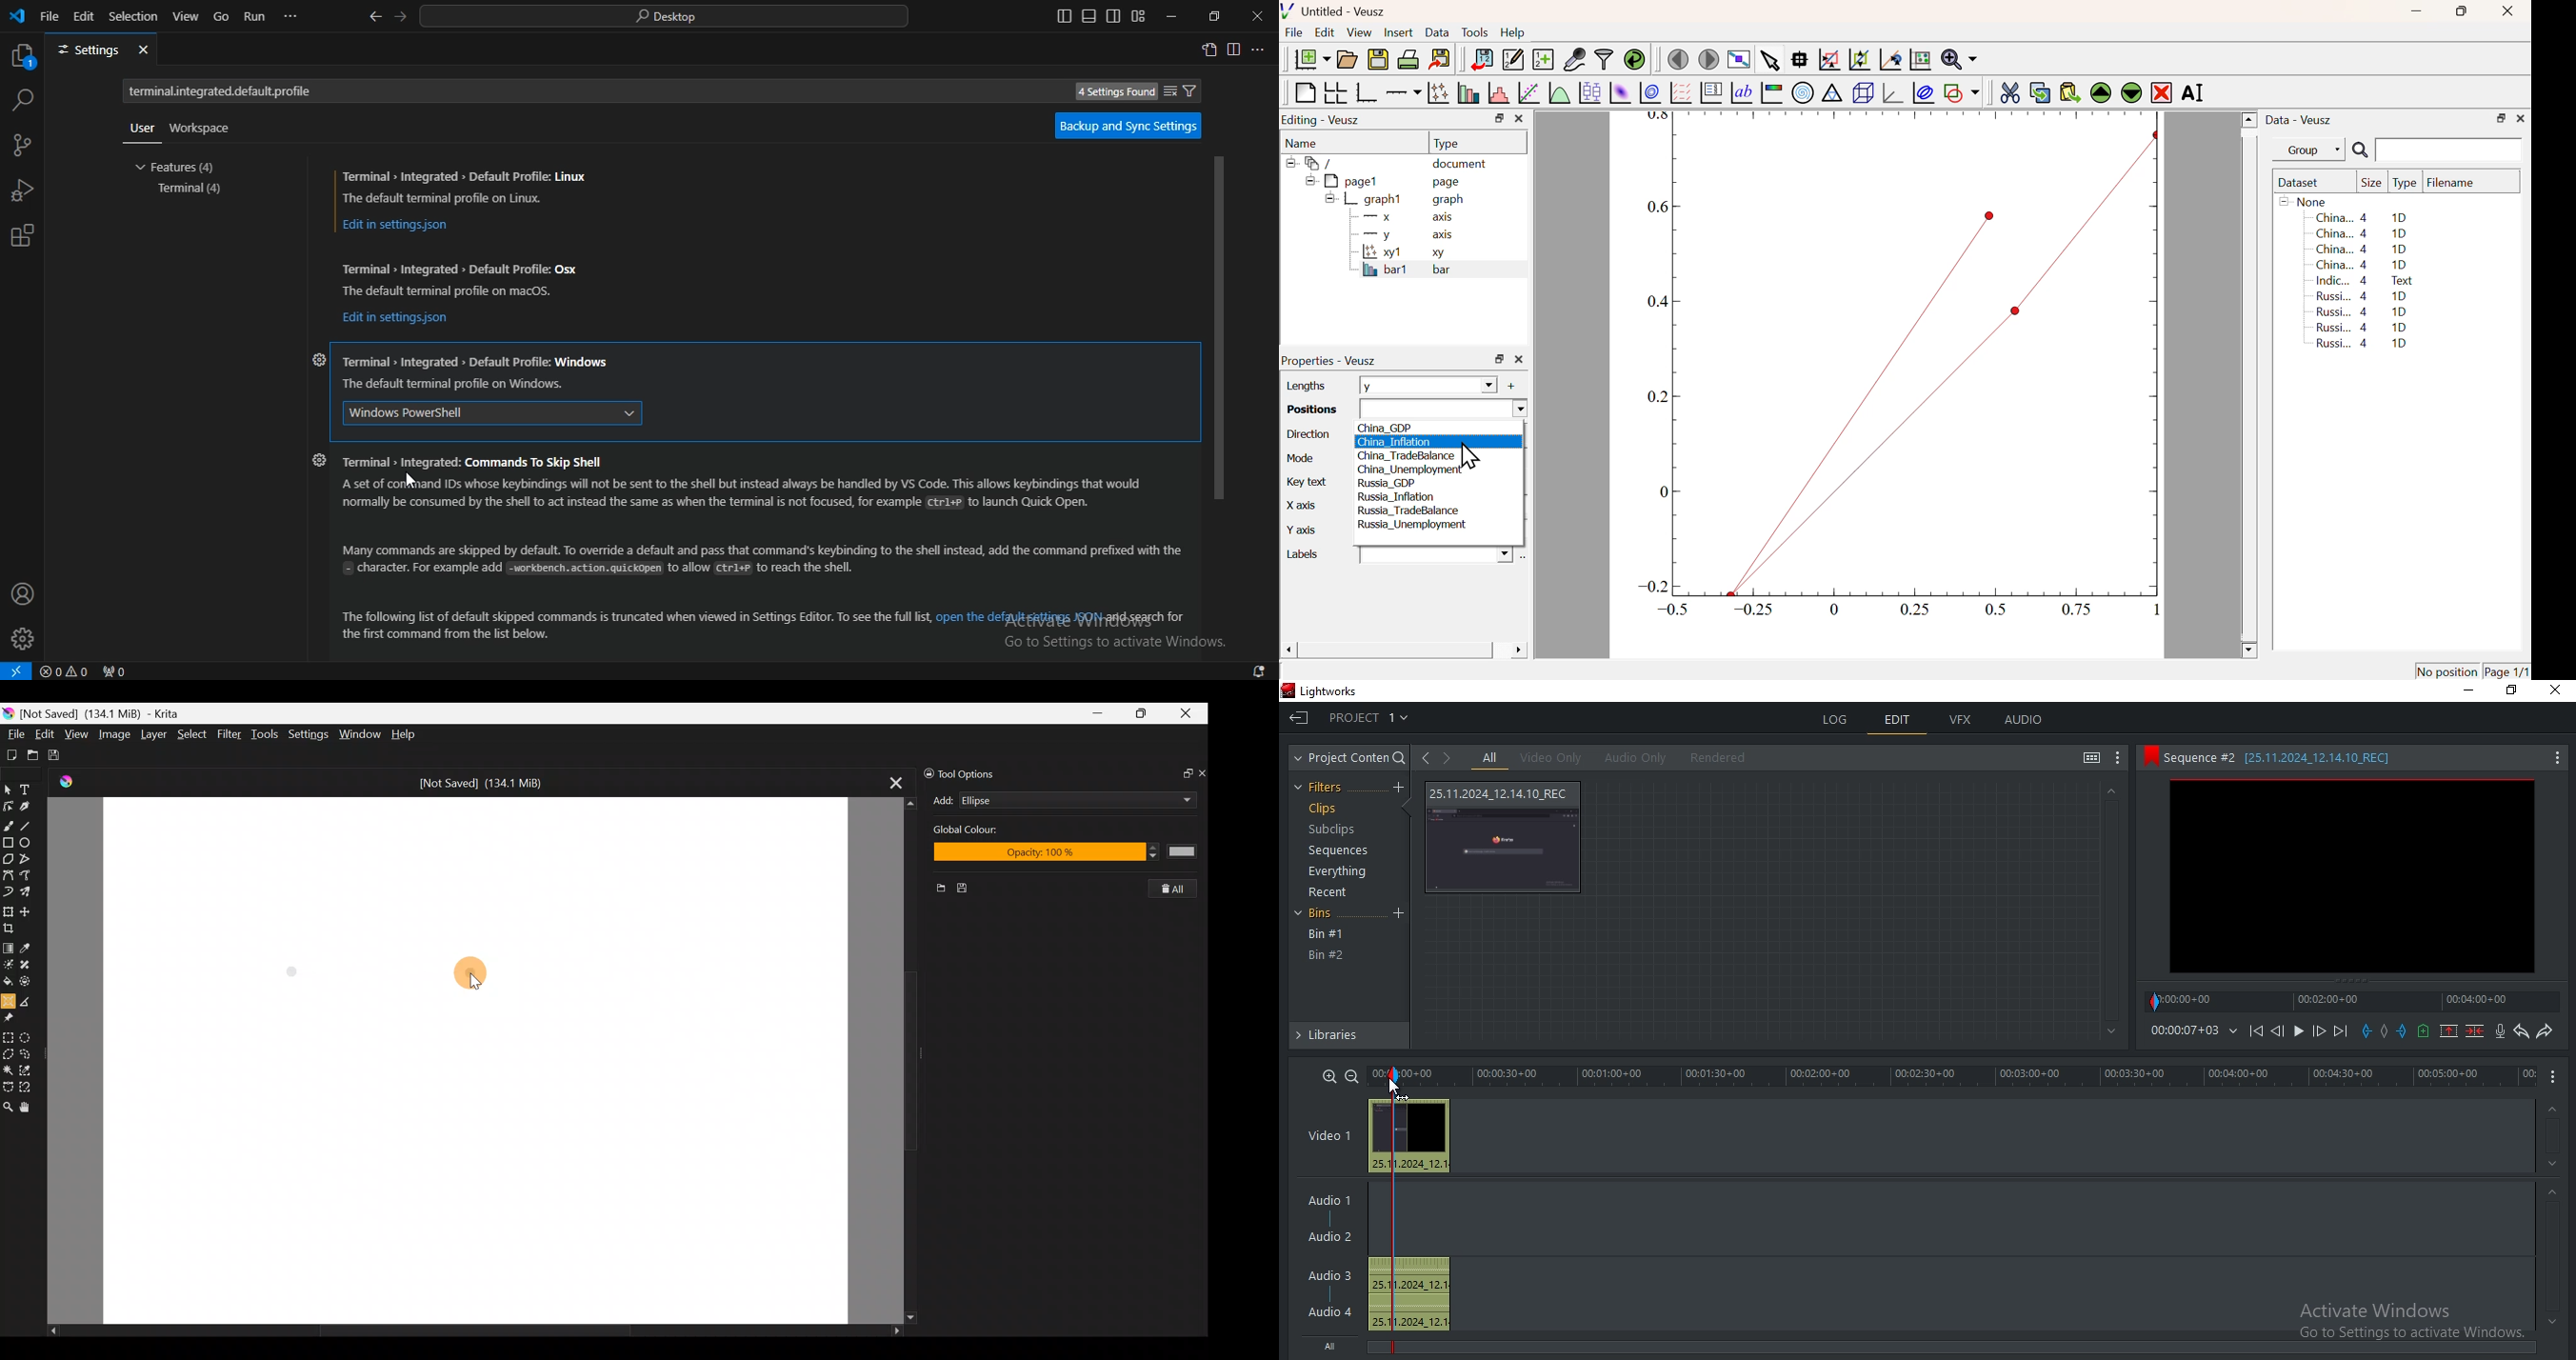 The width and height of the screenshot is (2576, 1372). Describe the element at coordinates (1337, 1237) in the screenshot. I see `Audio 2` at that location.